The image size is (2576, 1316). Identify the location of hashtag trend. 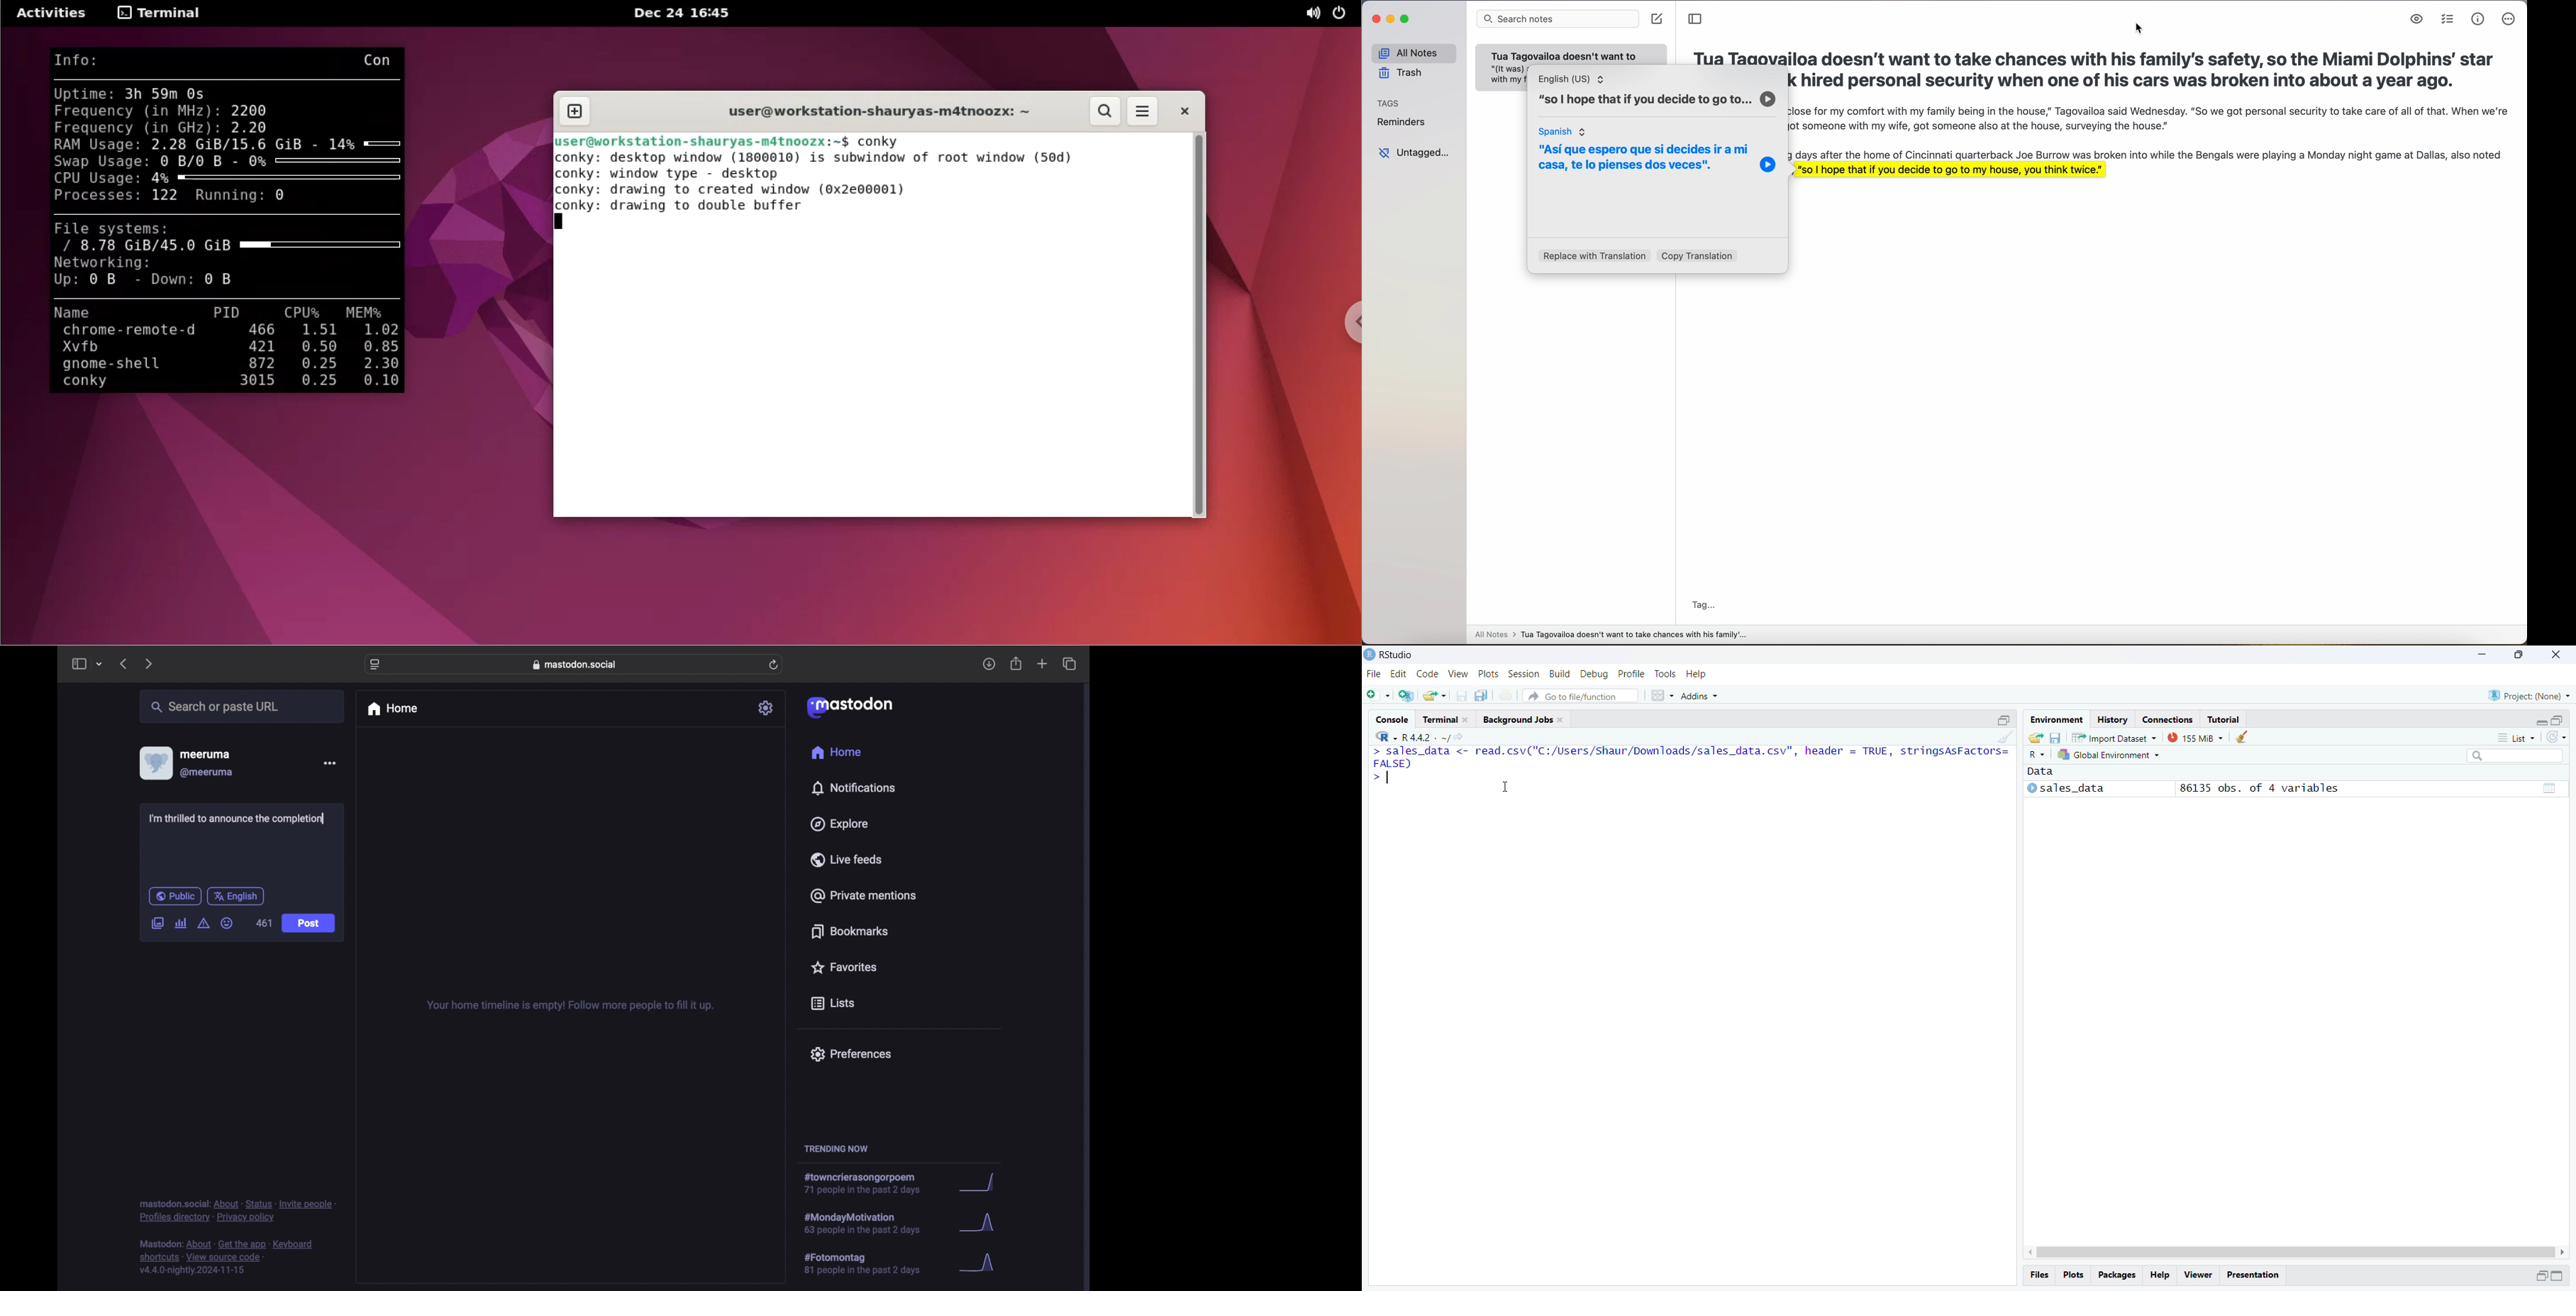
(867, 1183).